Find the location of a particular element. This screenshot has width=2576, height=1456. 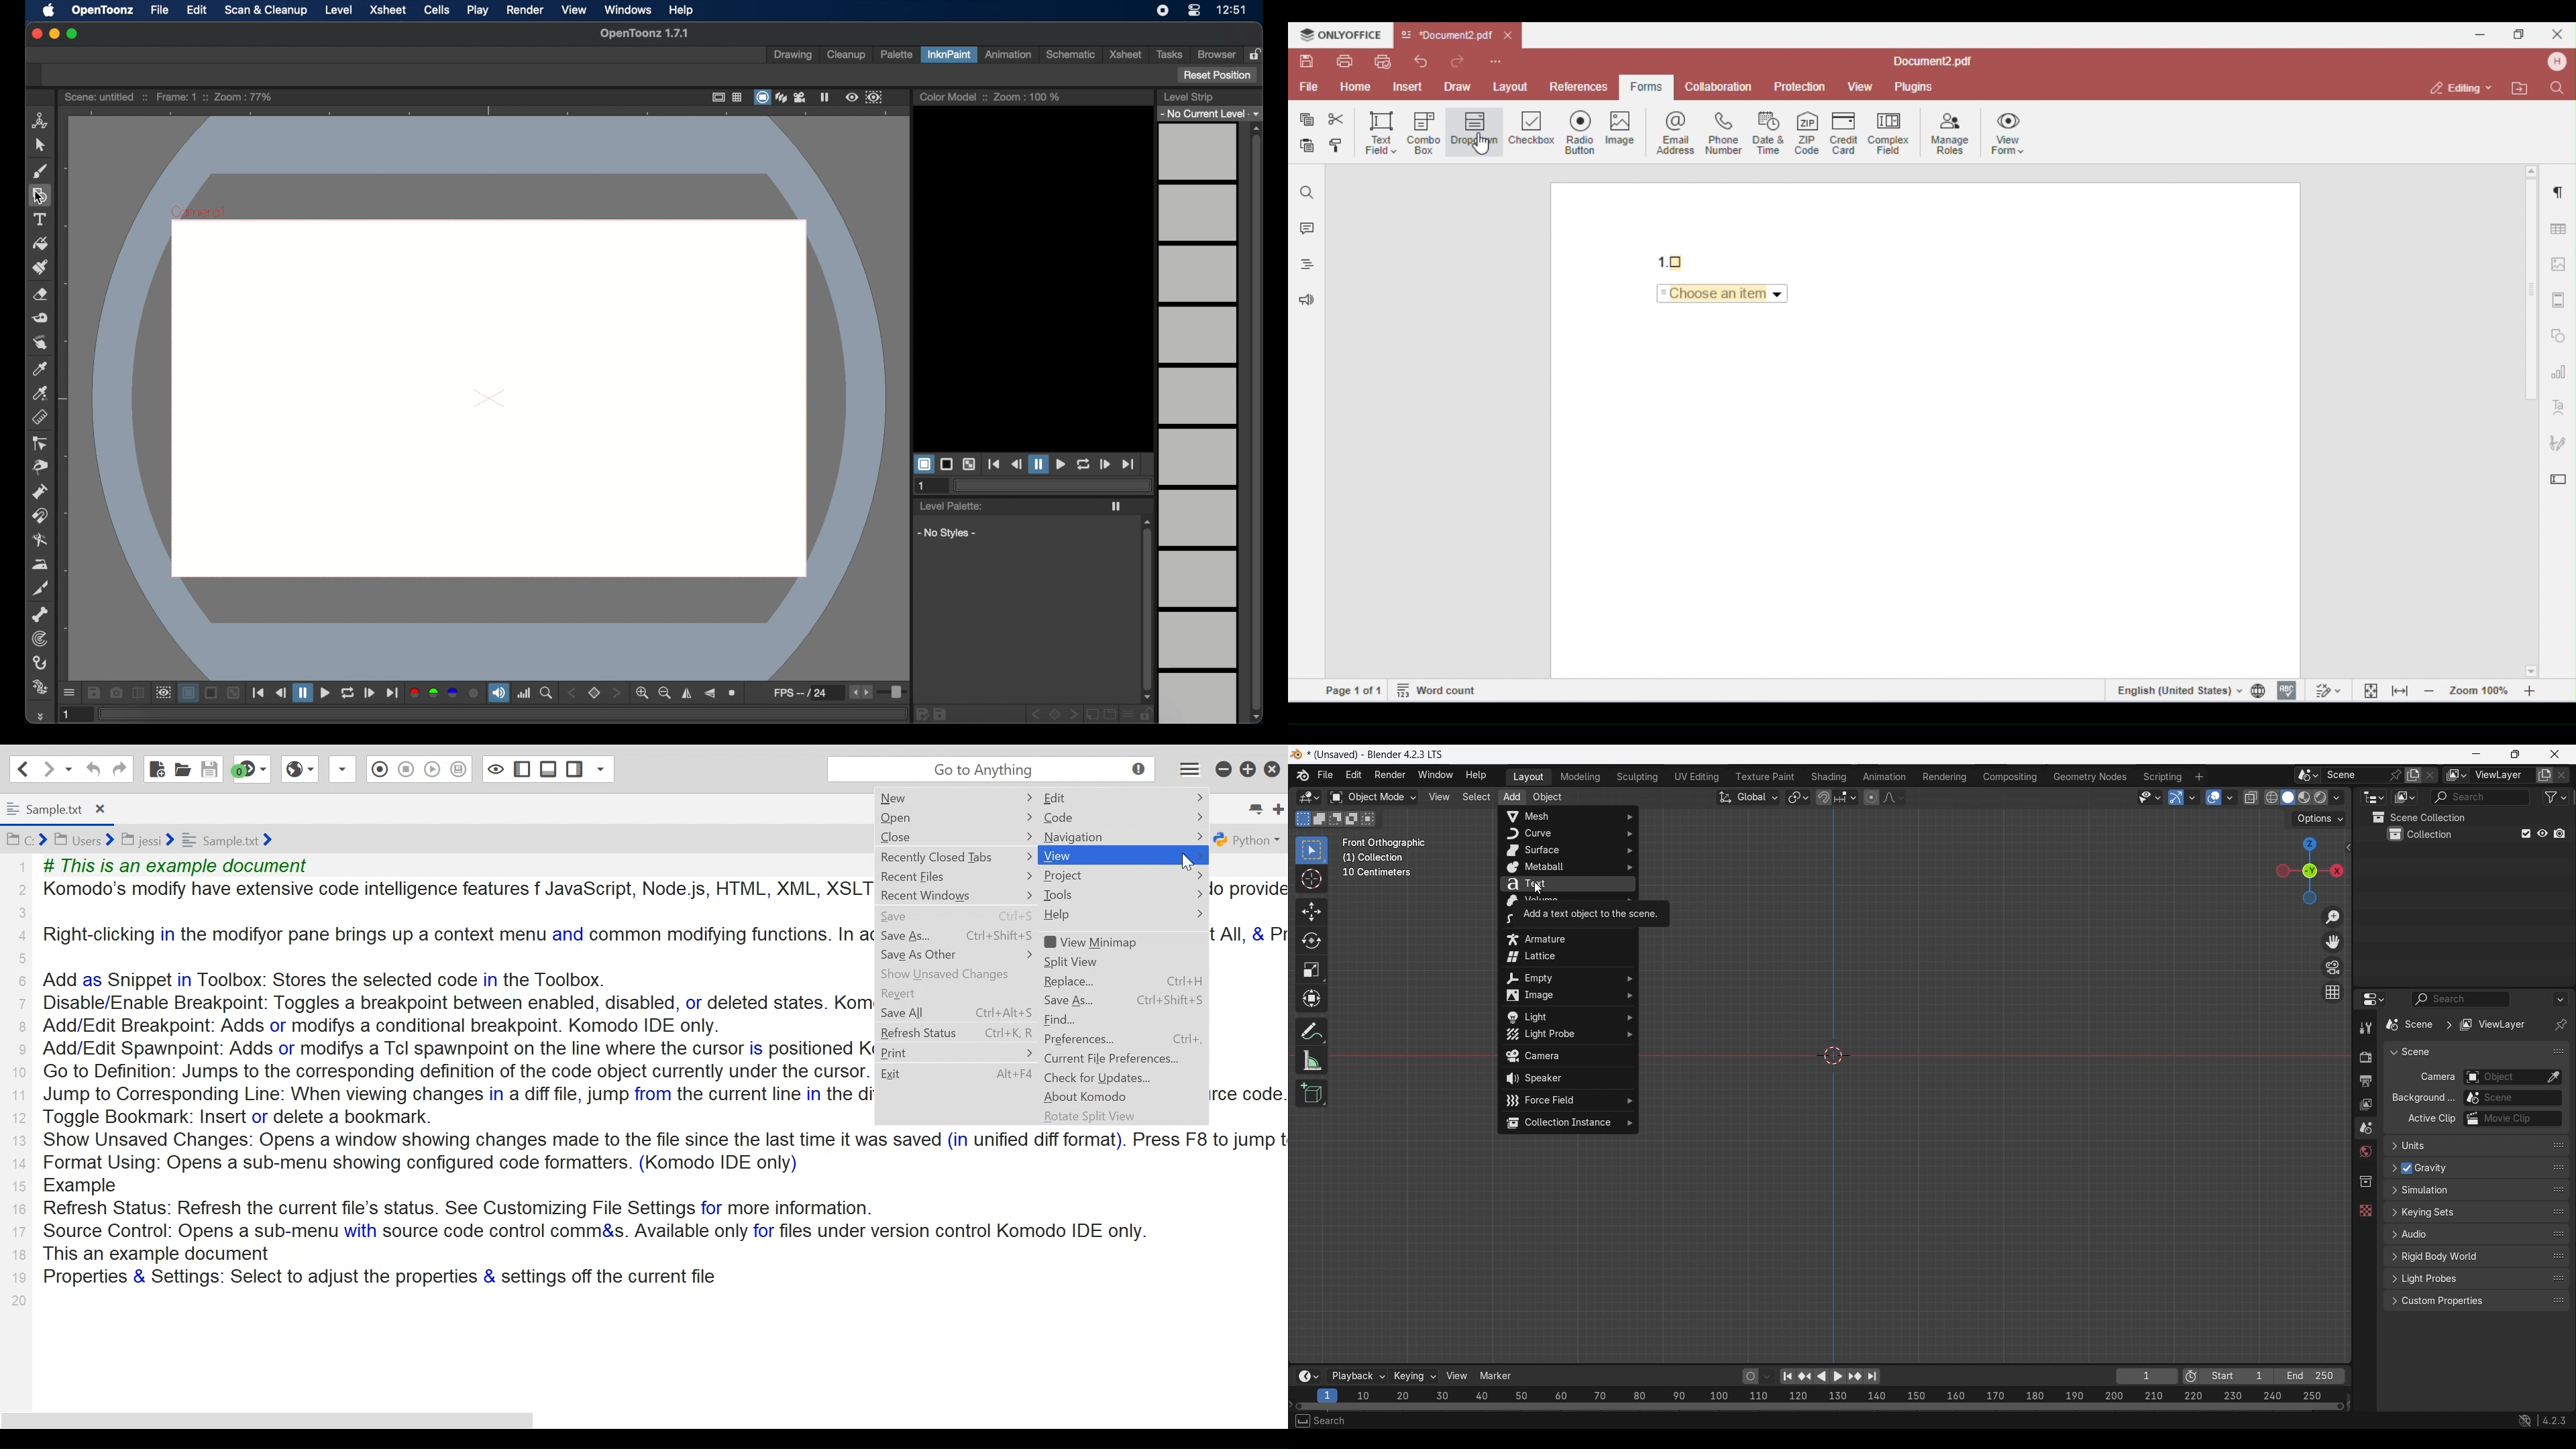

Active movie clip is located at coordinates (2512, 1118).